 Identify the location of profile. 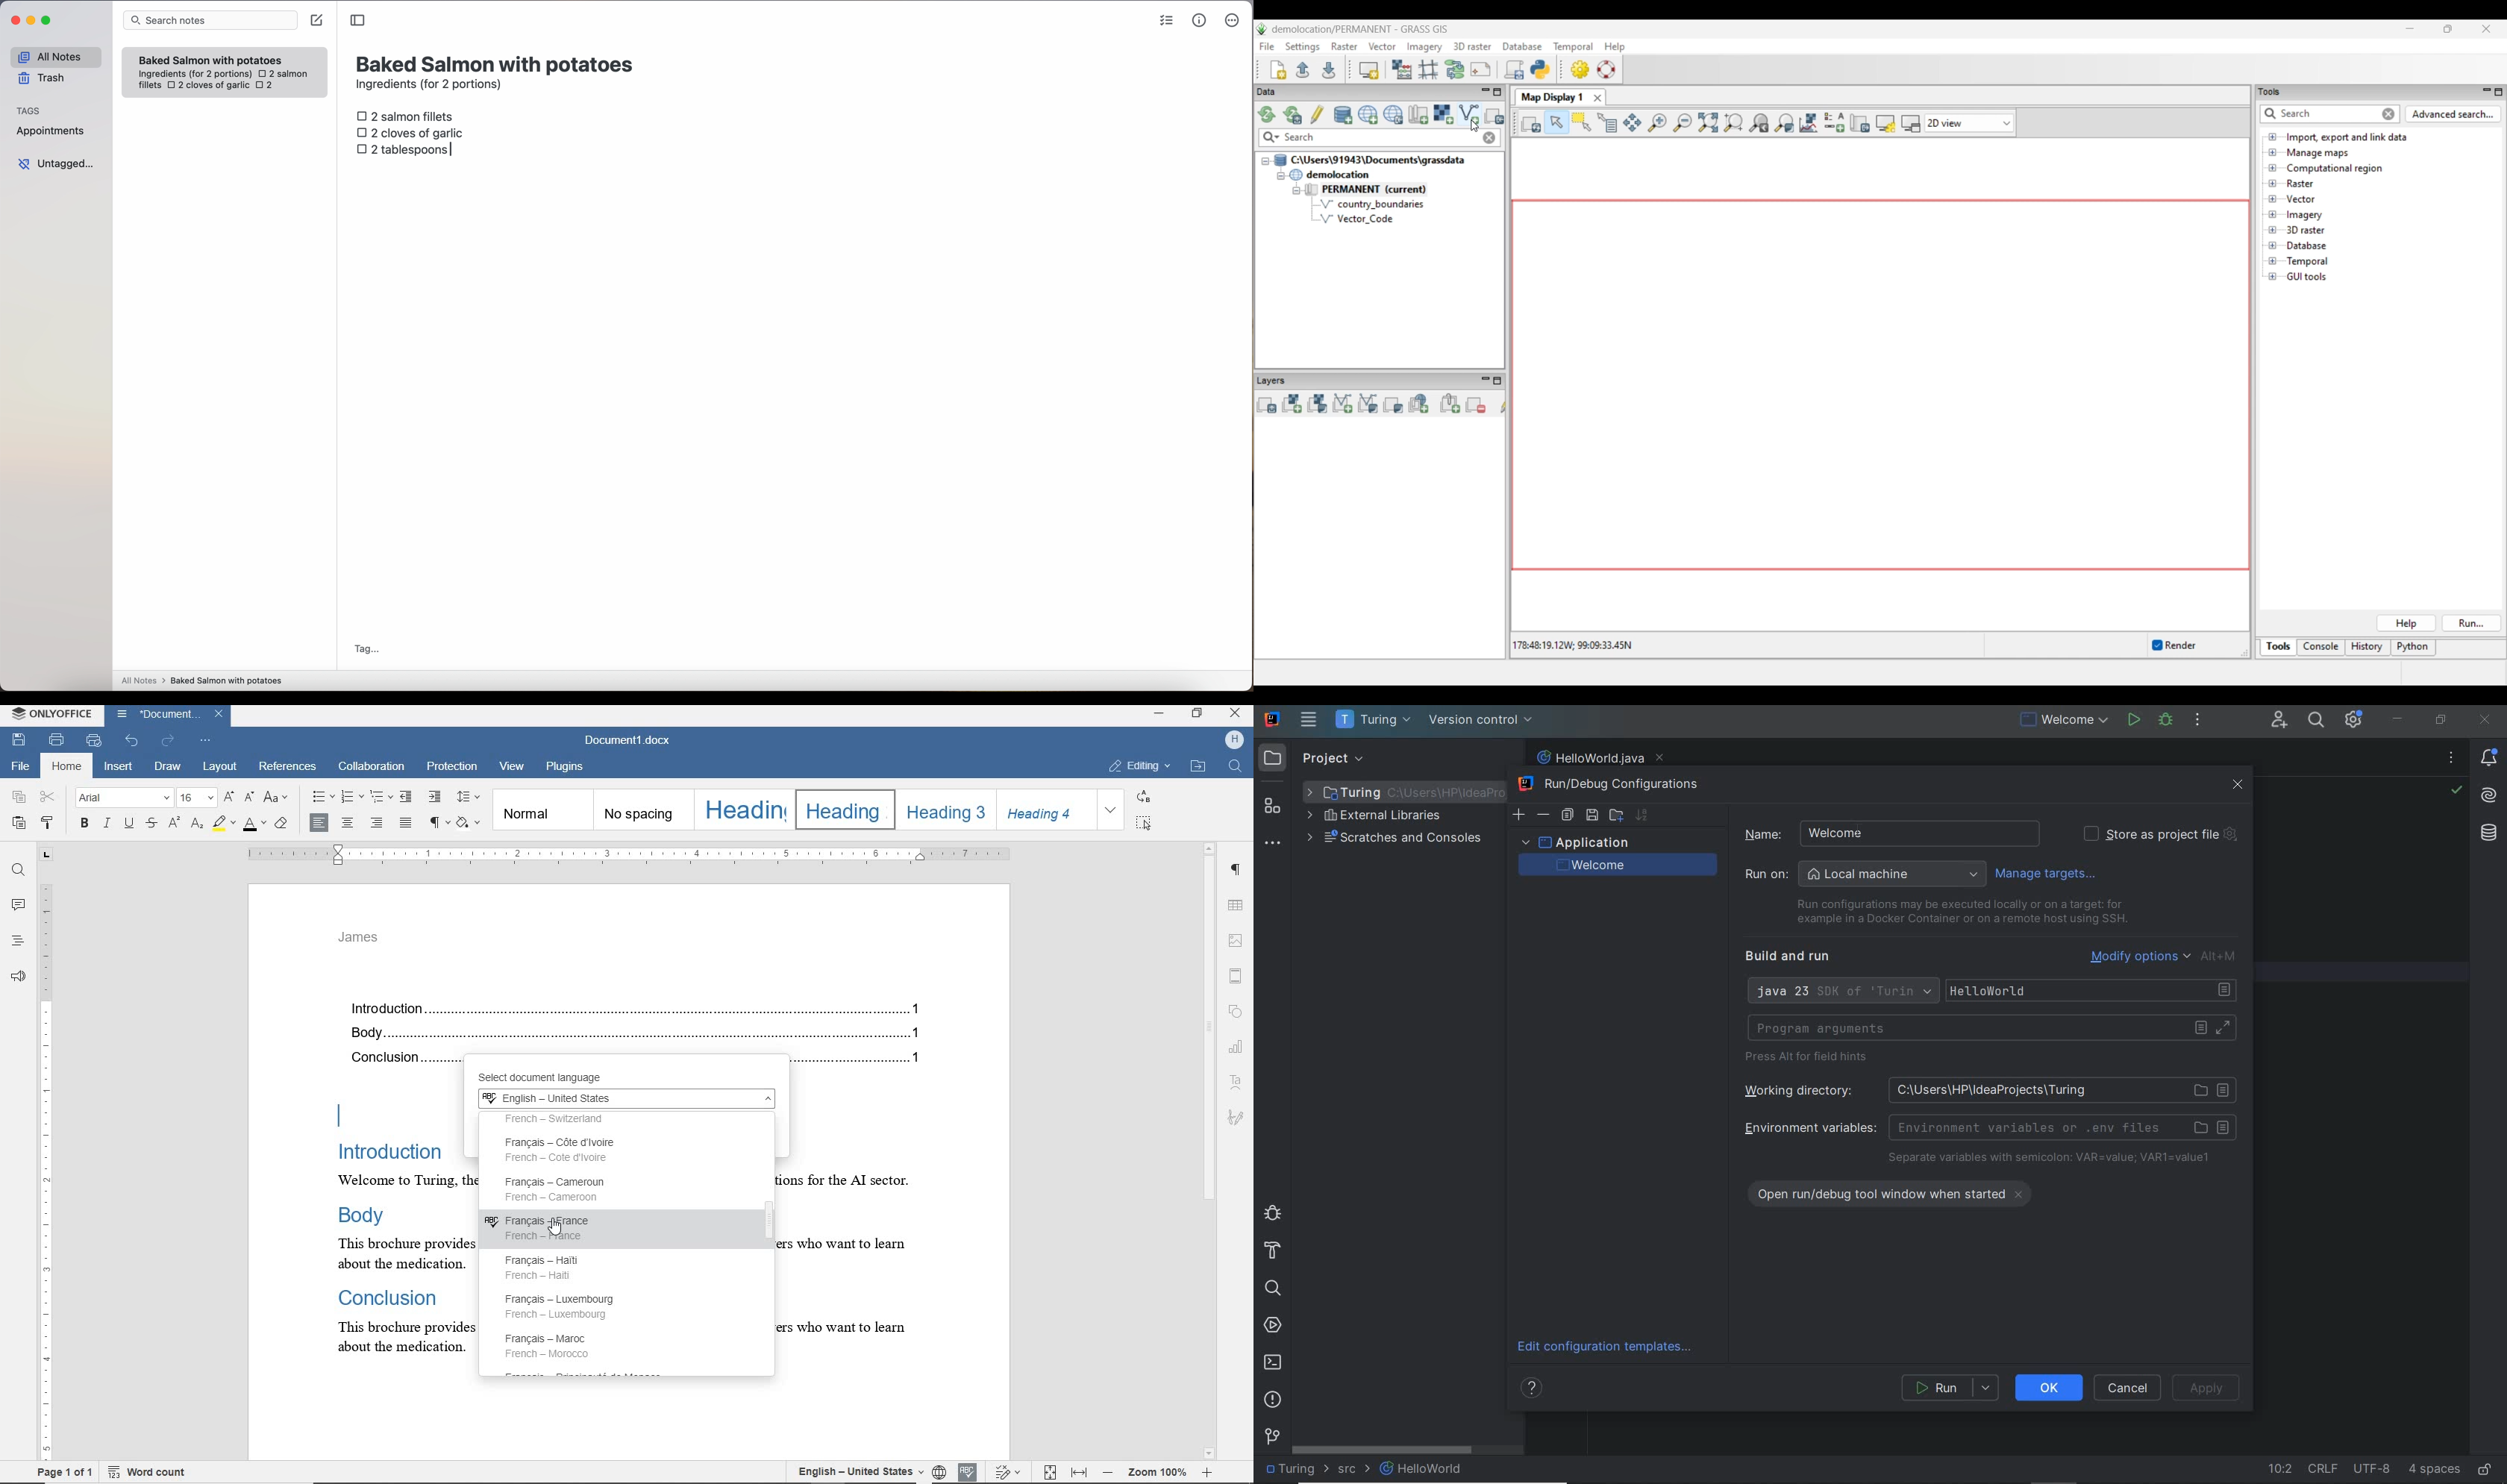
(1236, 739).